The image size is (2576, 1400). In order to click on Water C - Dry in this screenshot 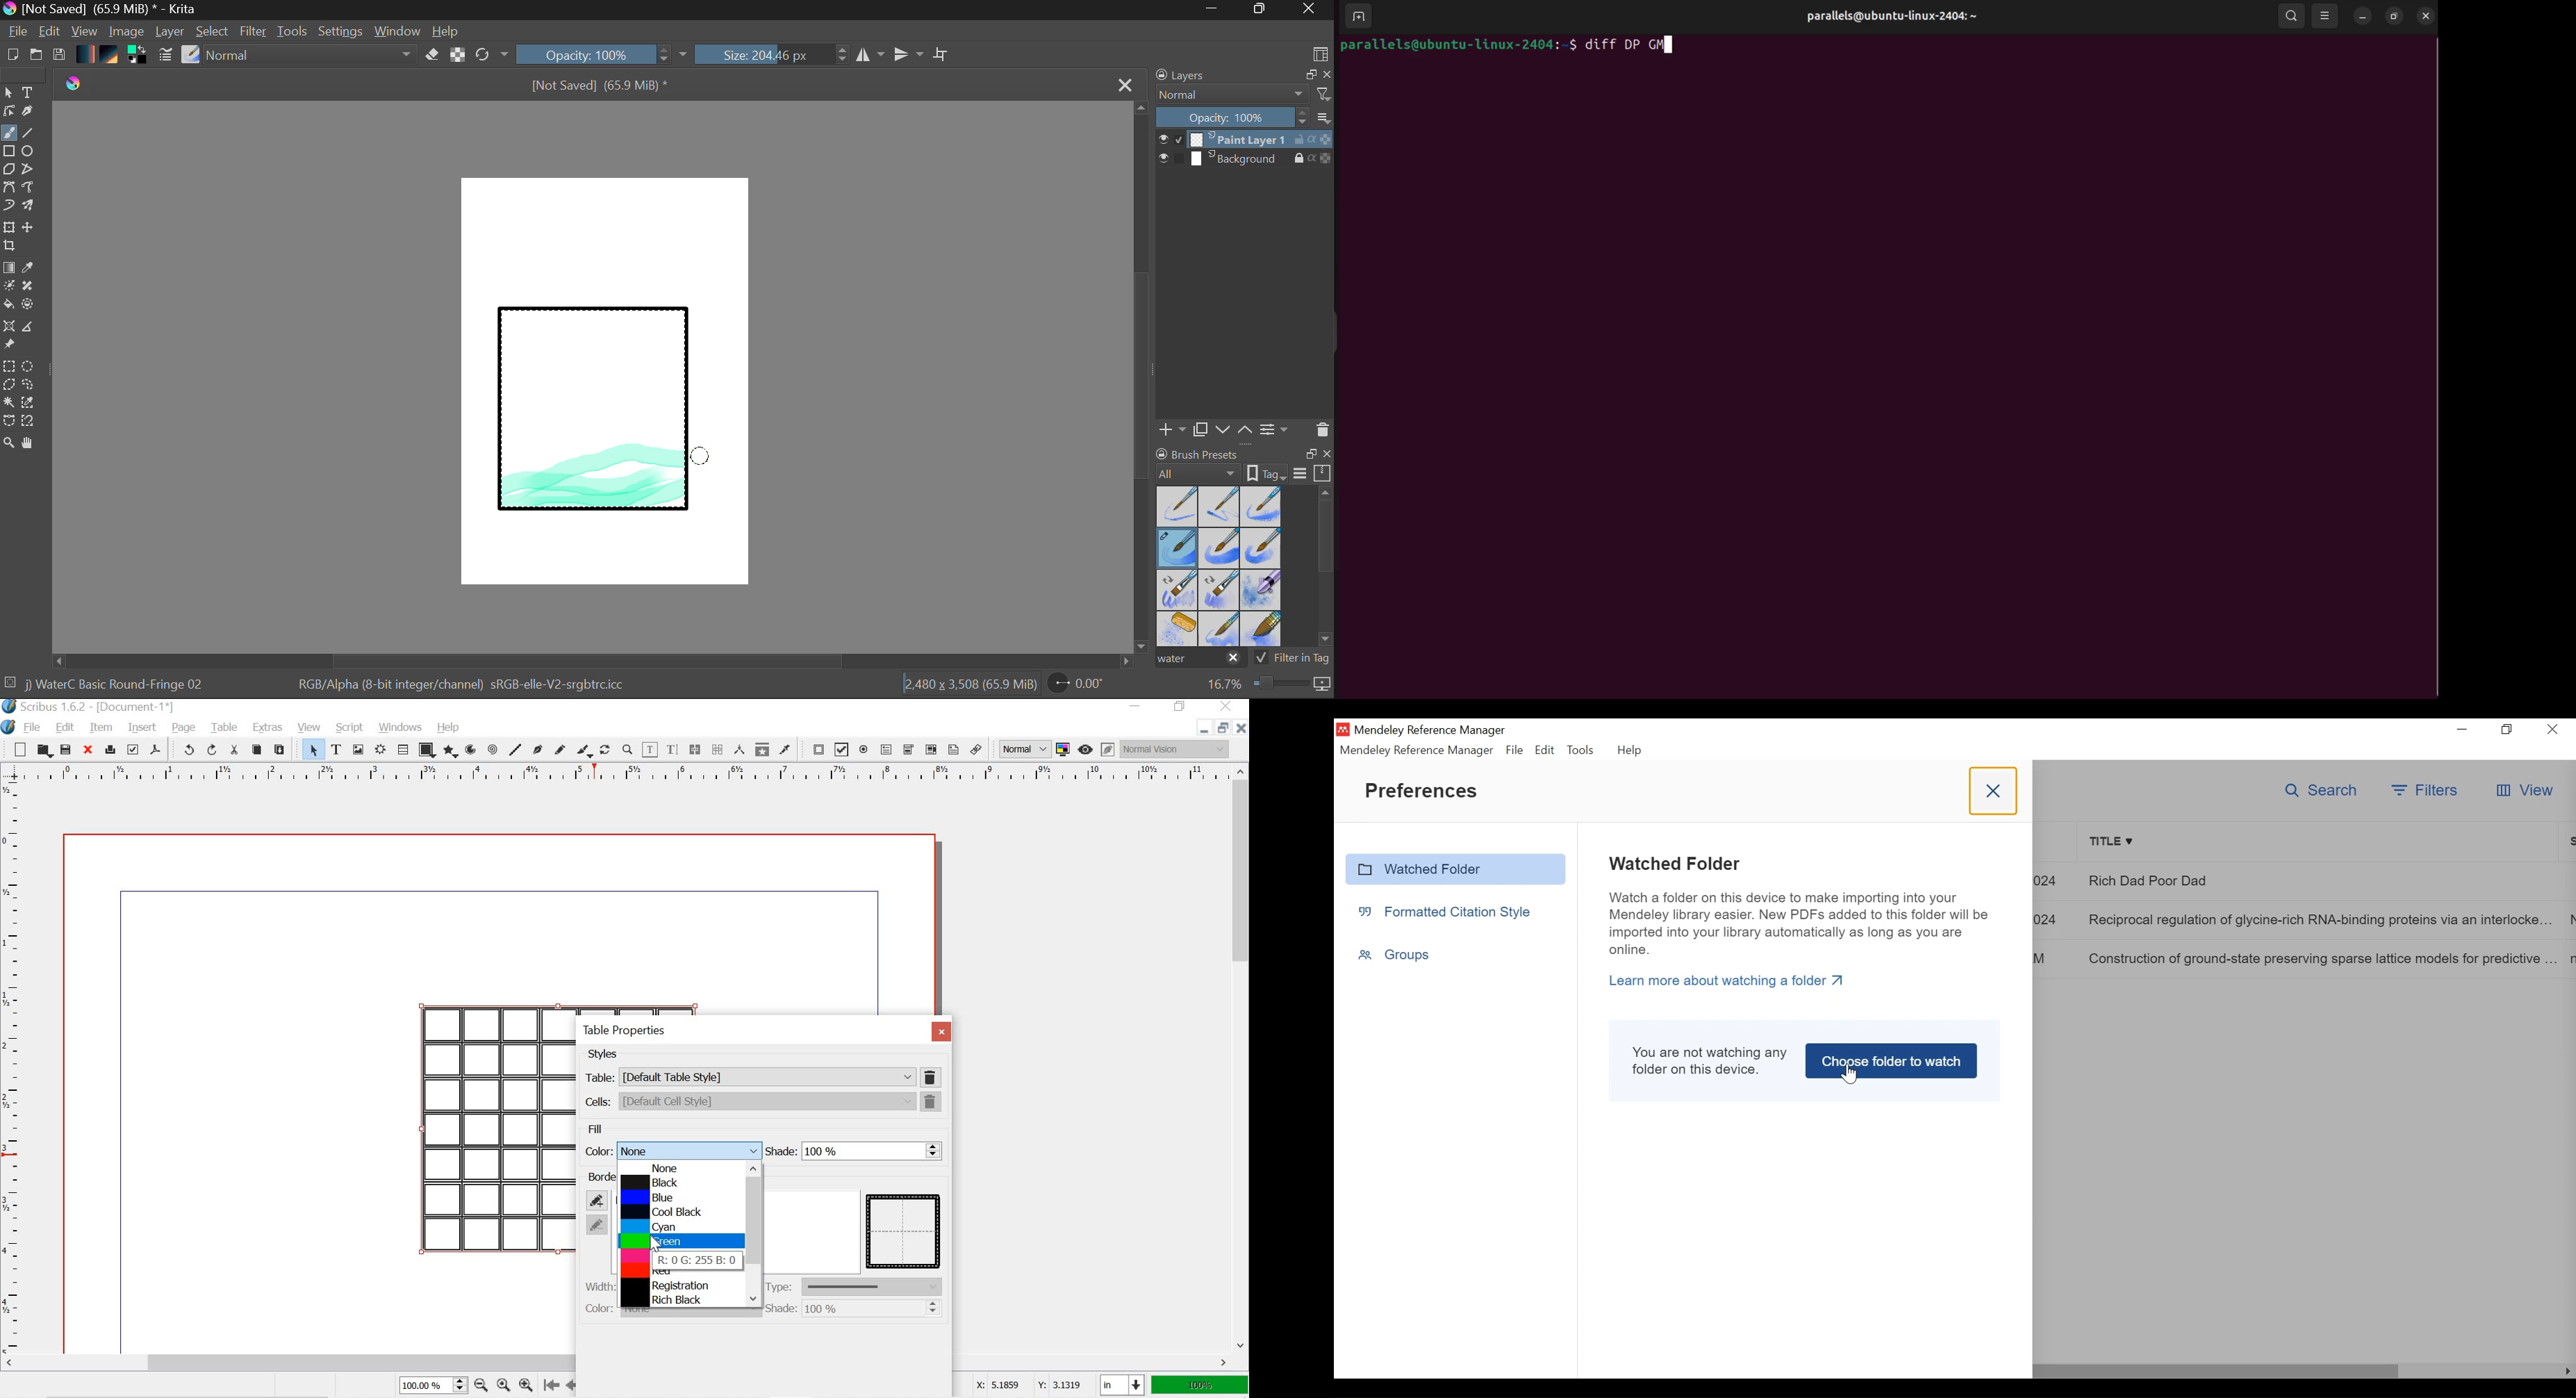, I will do `click(1178, 505)`.